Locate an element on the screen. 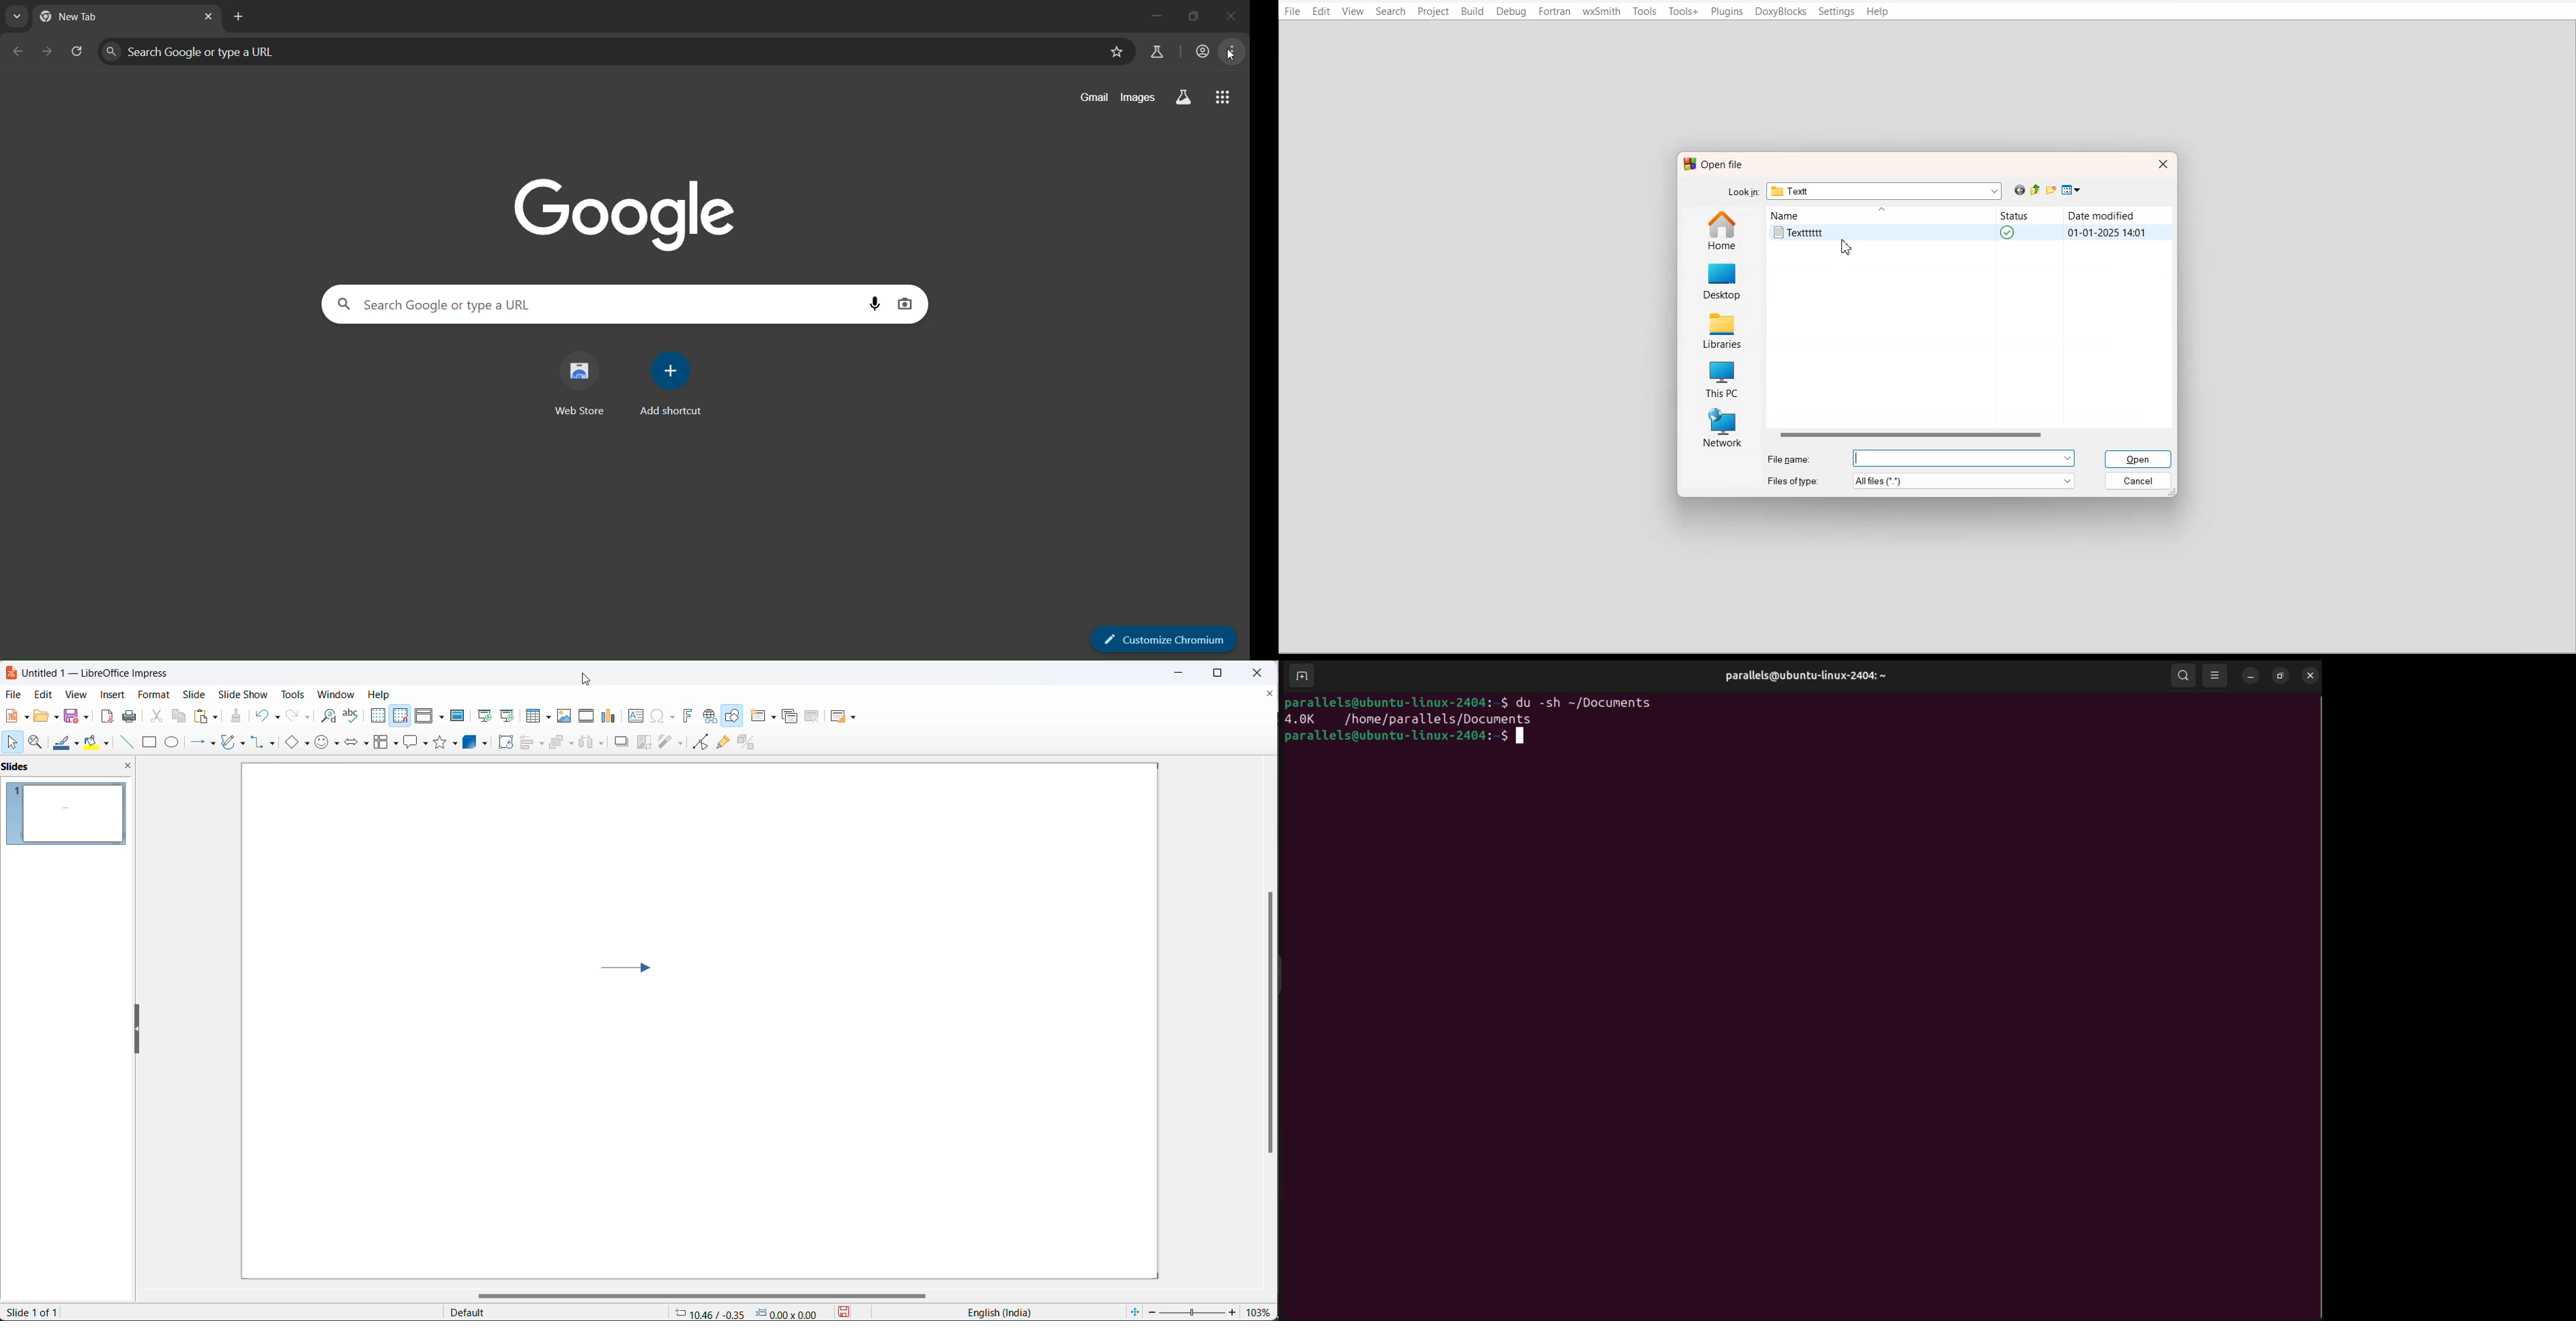  reszie is located at coordinates (134, 1030).